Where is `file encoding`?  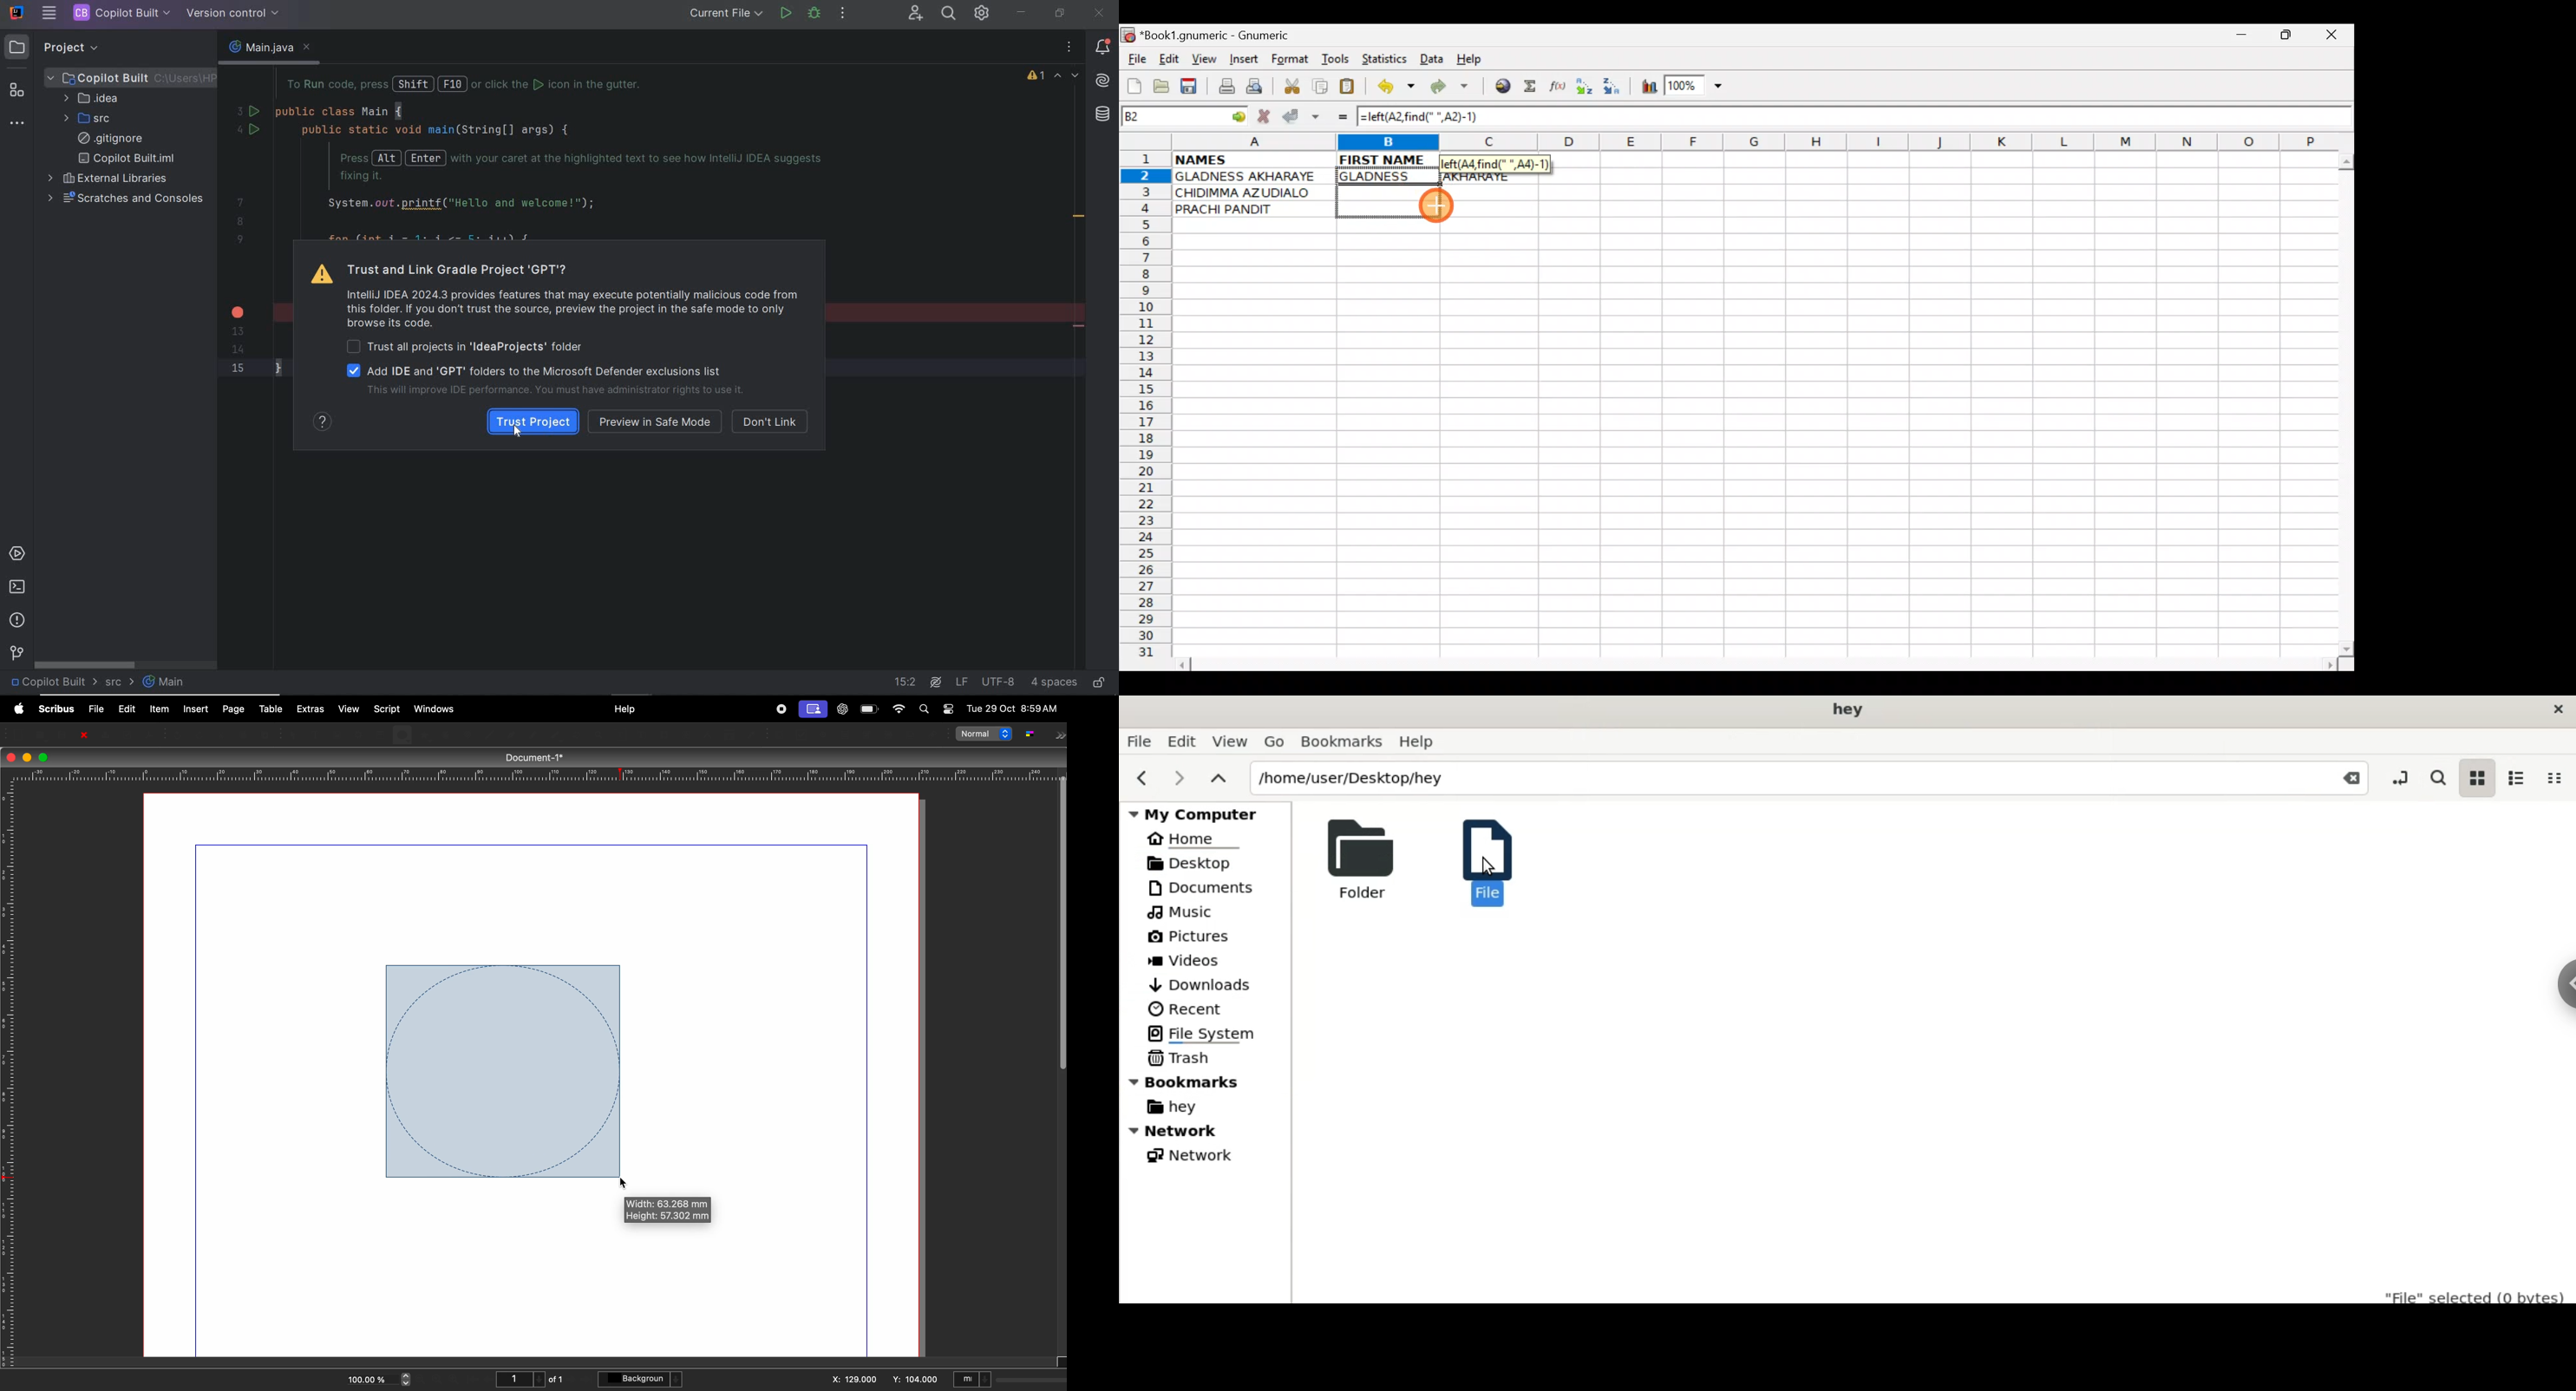 file encoding is located at coordinates (999, 681).